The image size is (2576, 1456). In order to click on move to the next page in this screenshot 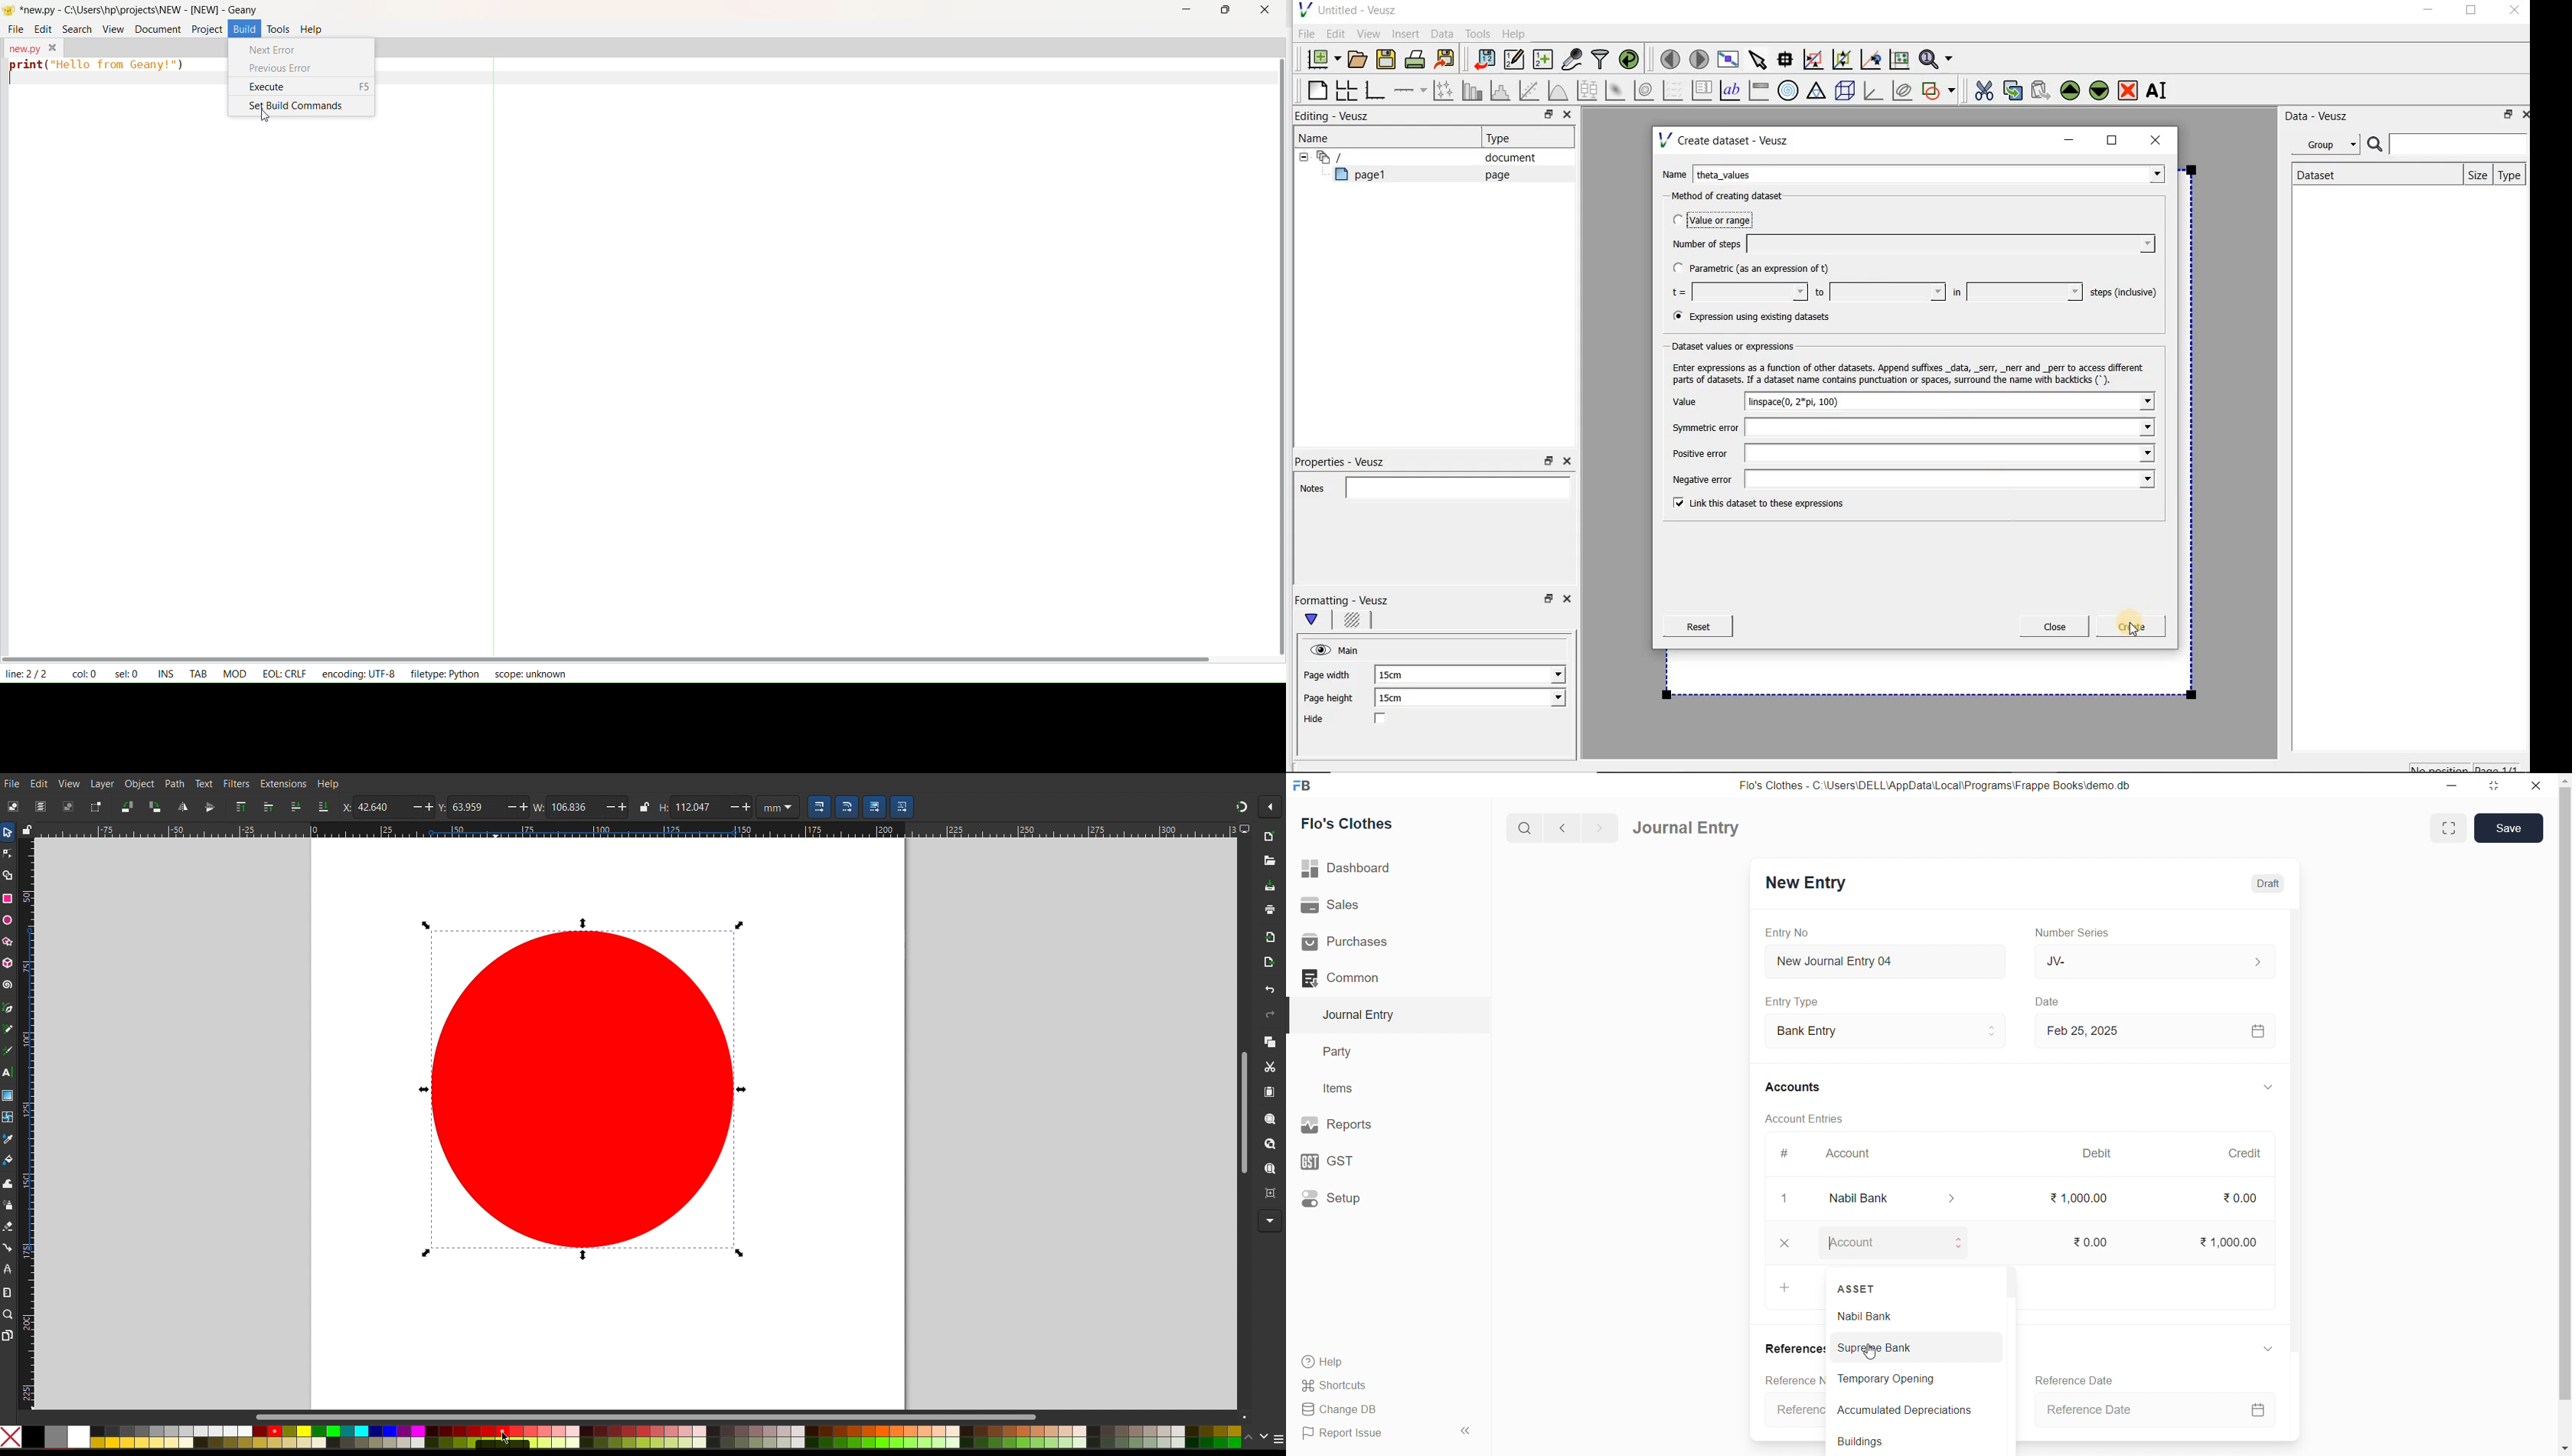, I will do `click(1699, 59)`.